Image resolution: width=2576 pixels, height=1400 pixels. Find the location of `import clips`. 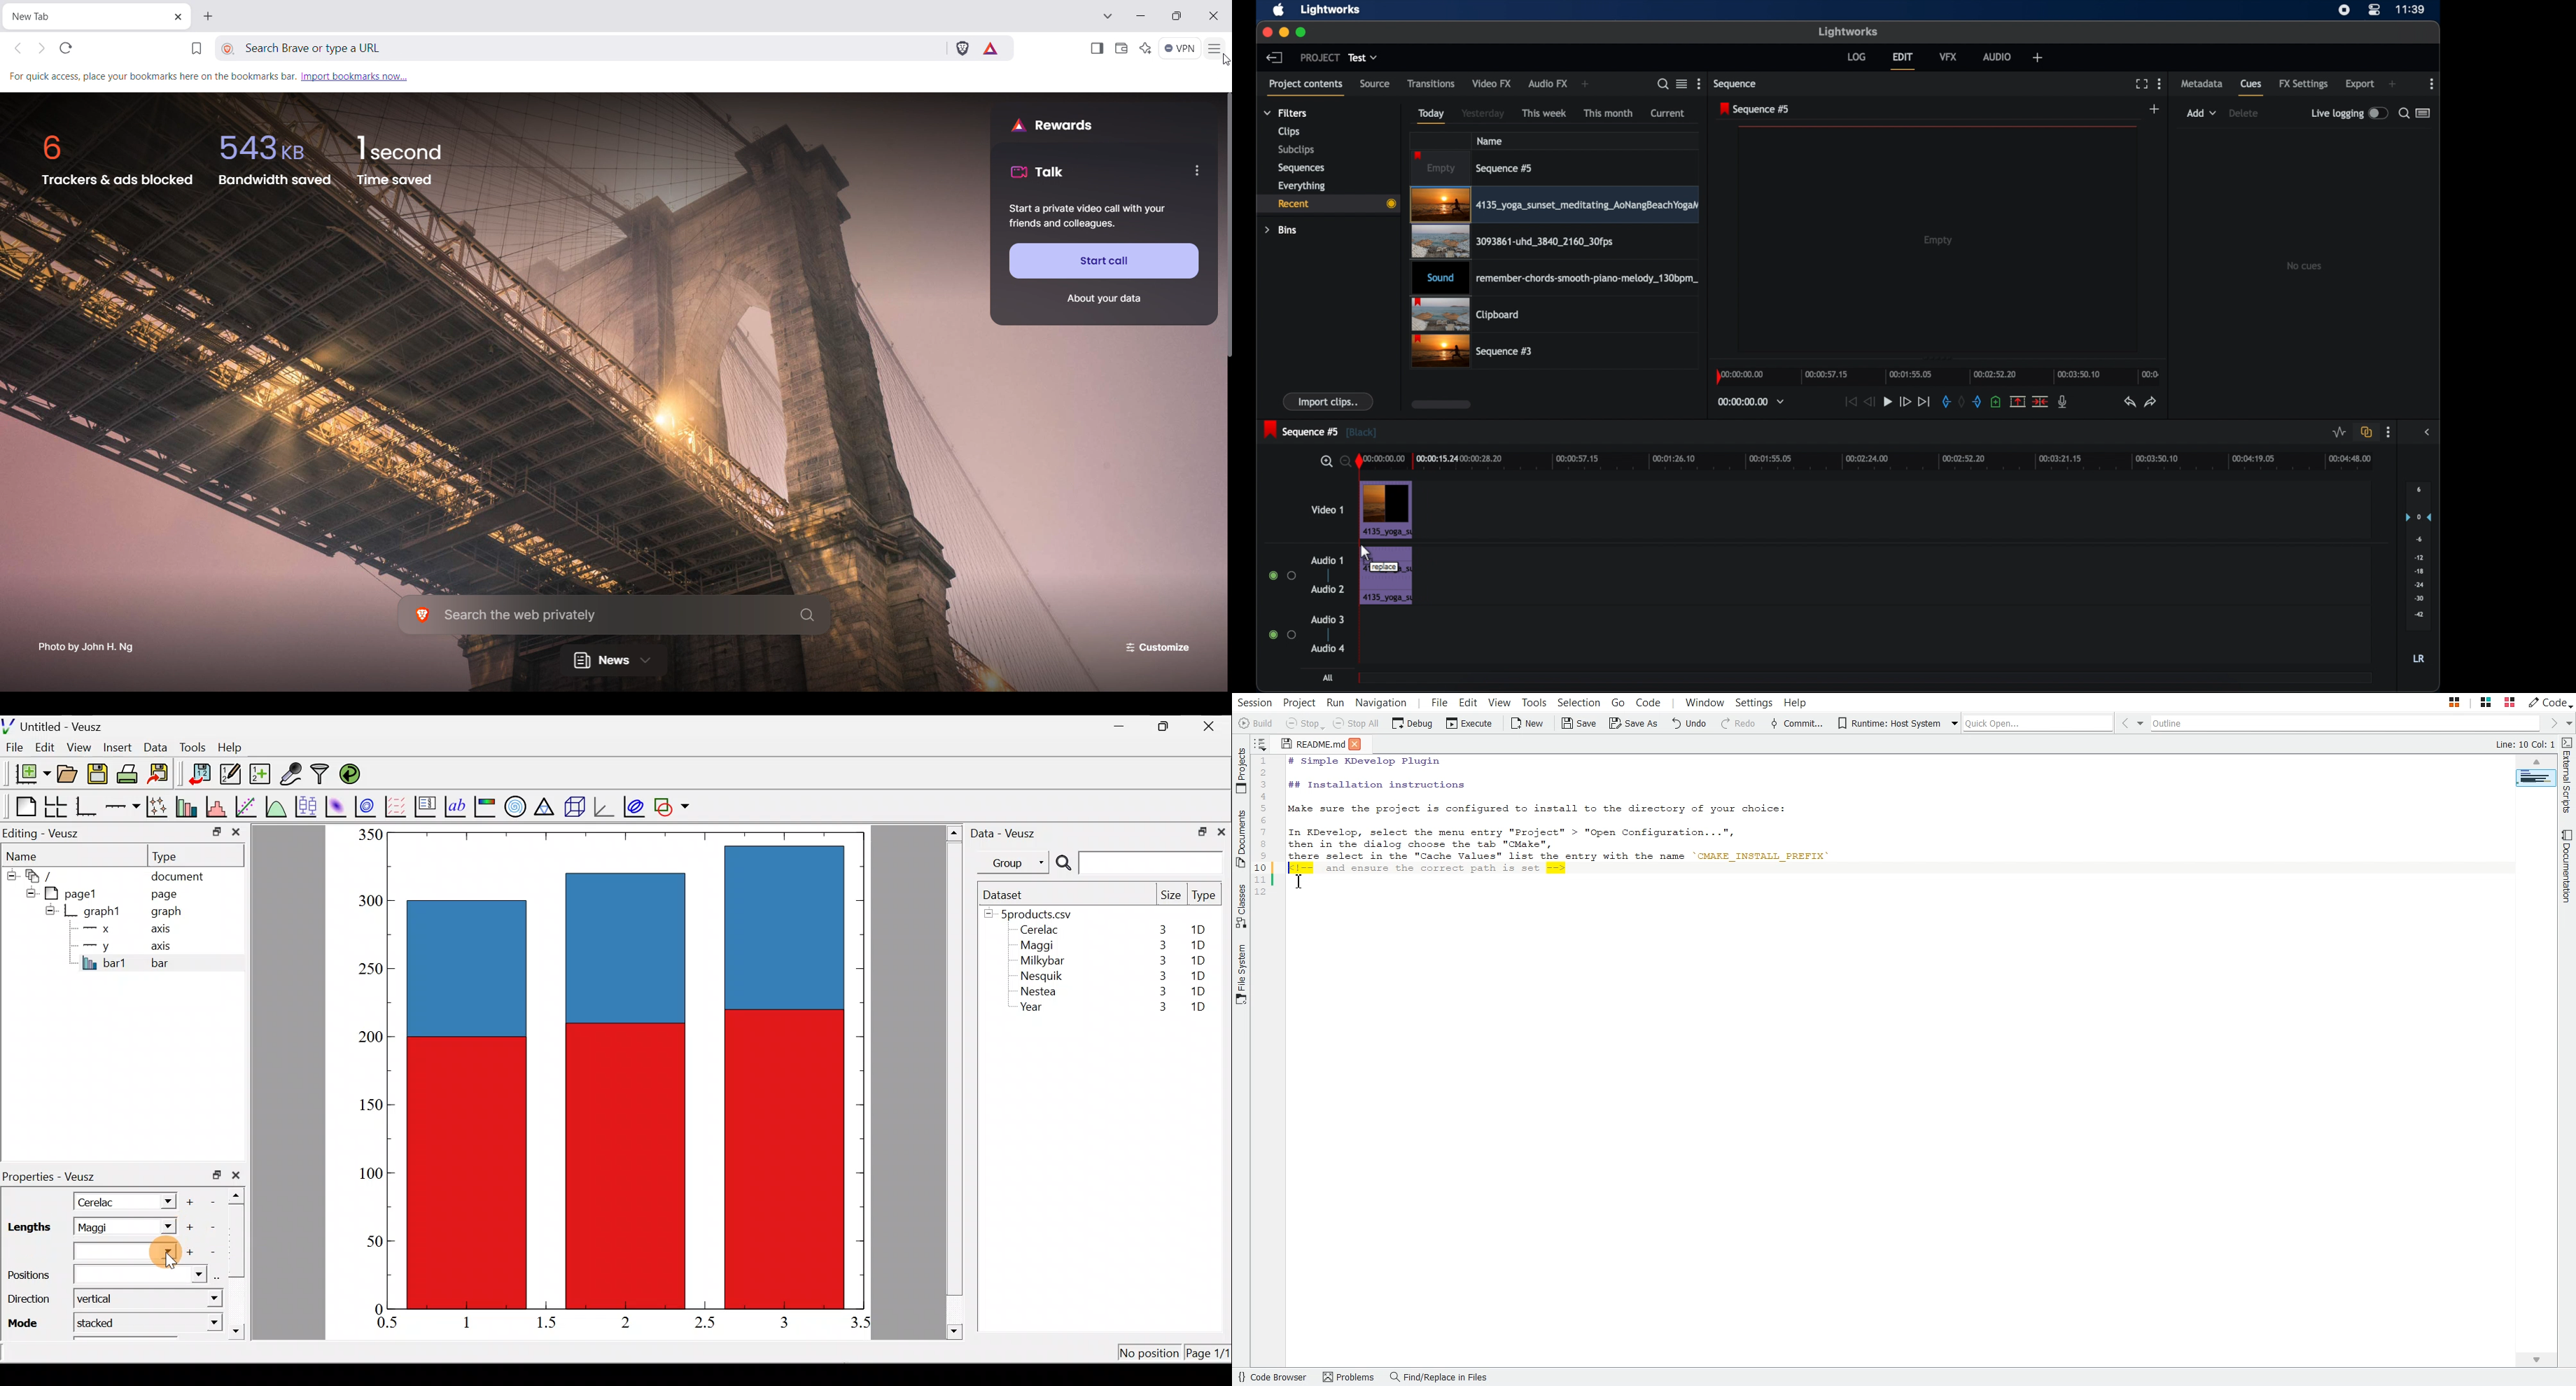

import clips is located at coordinates (1328, 401).